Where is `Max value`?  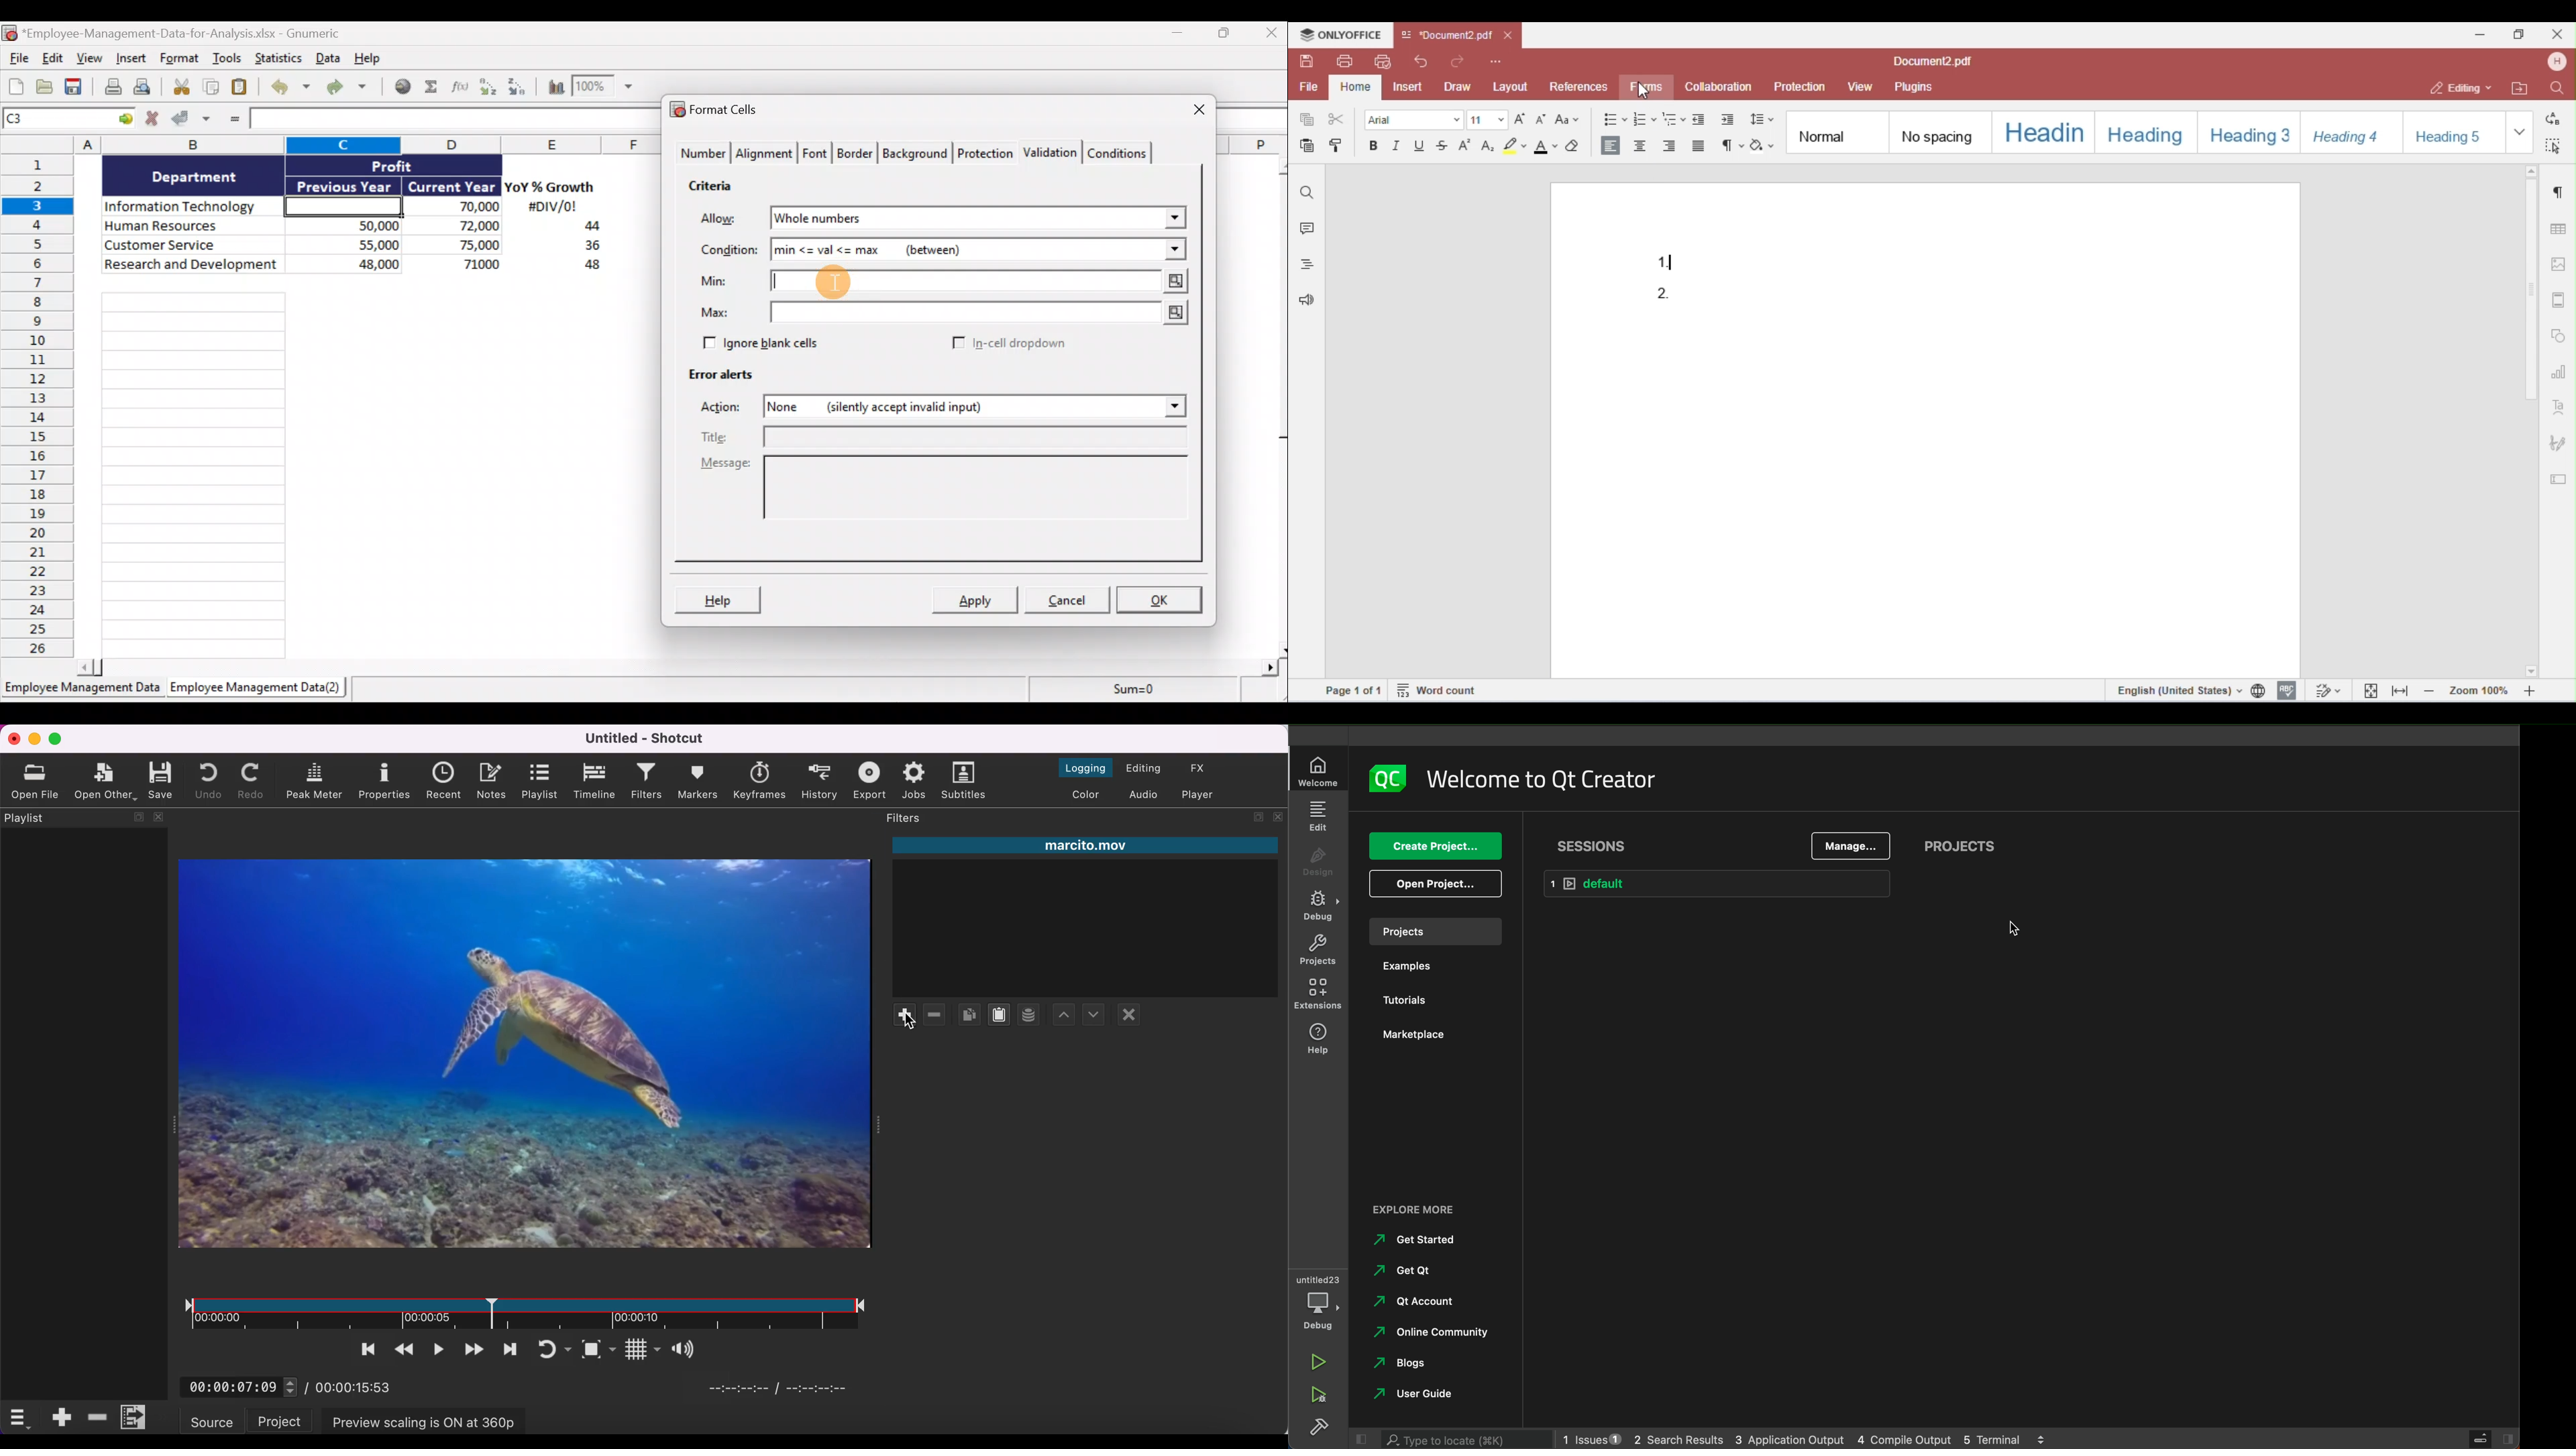
Max value is located at coordinates (976, 313).